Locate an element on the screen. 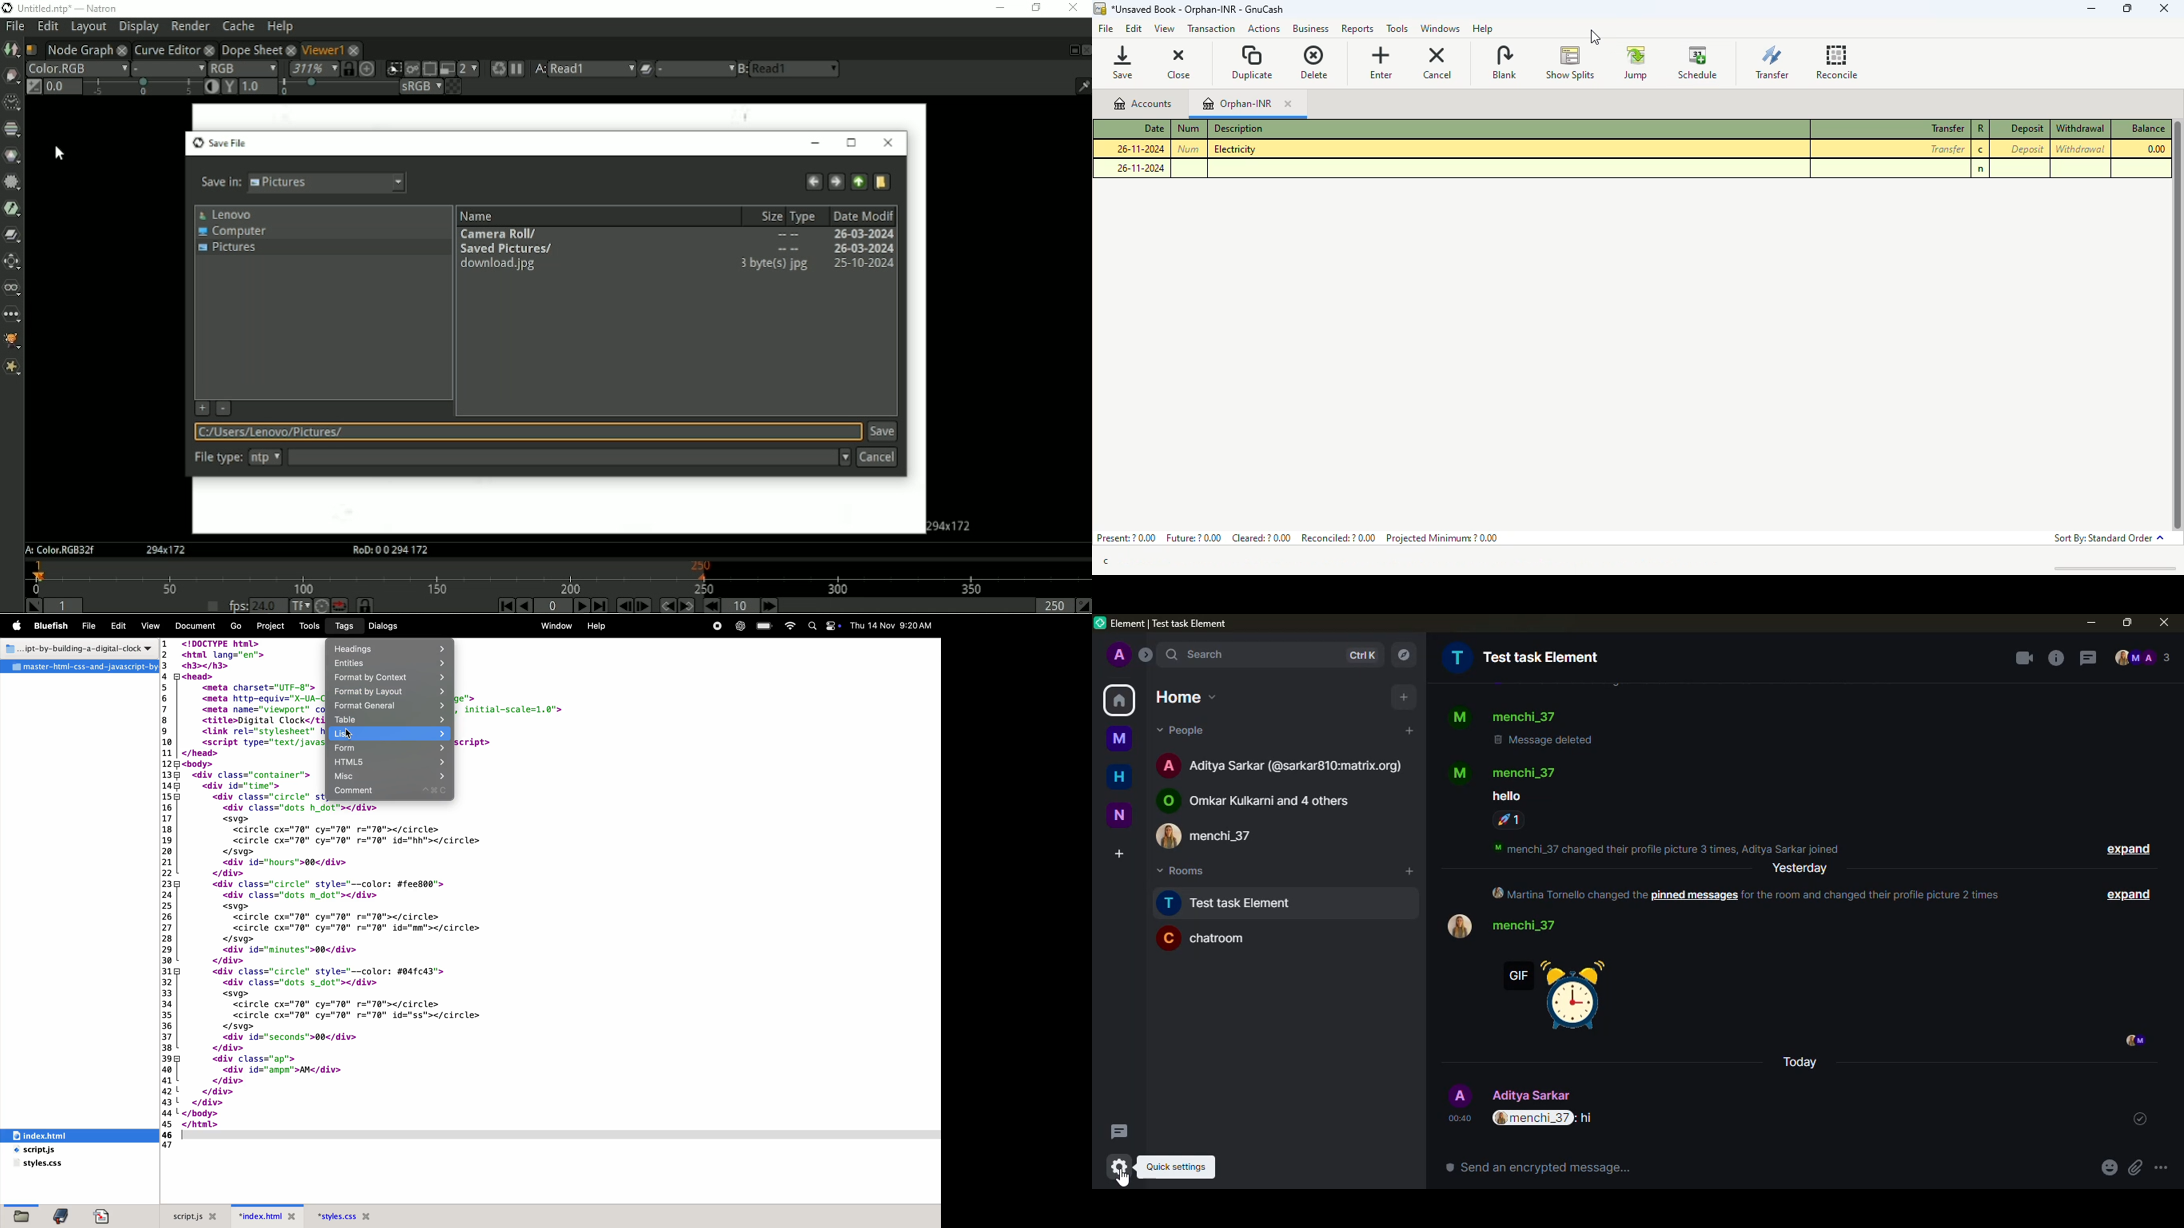  add is located at coordinates (1408, 731).